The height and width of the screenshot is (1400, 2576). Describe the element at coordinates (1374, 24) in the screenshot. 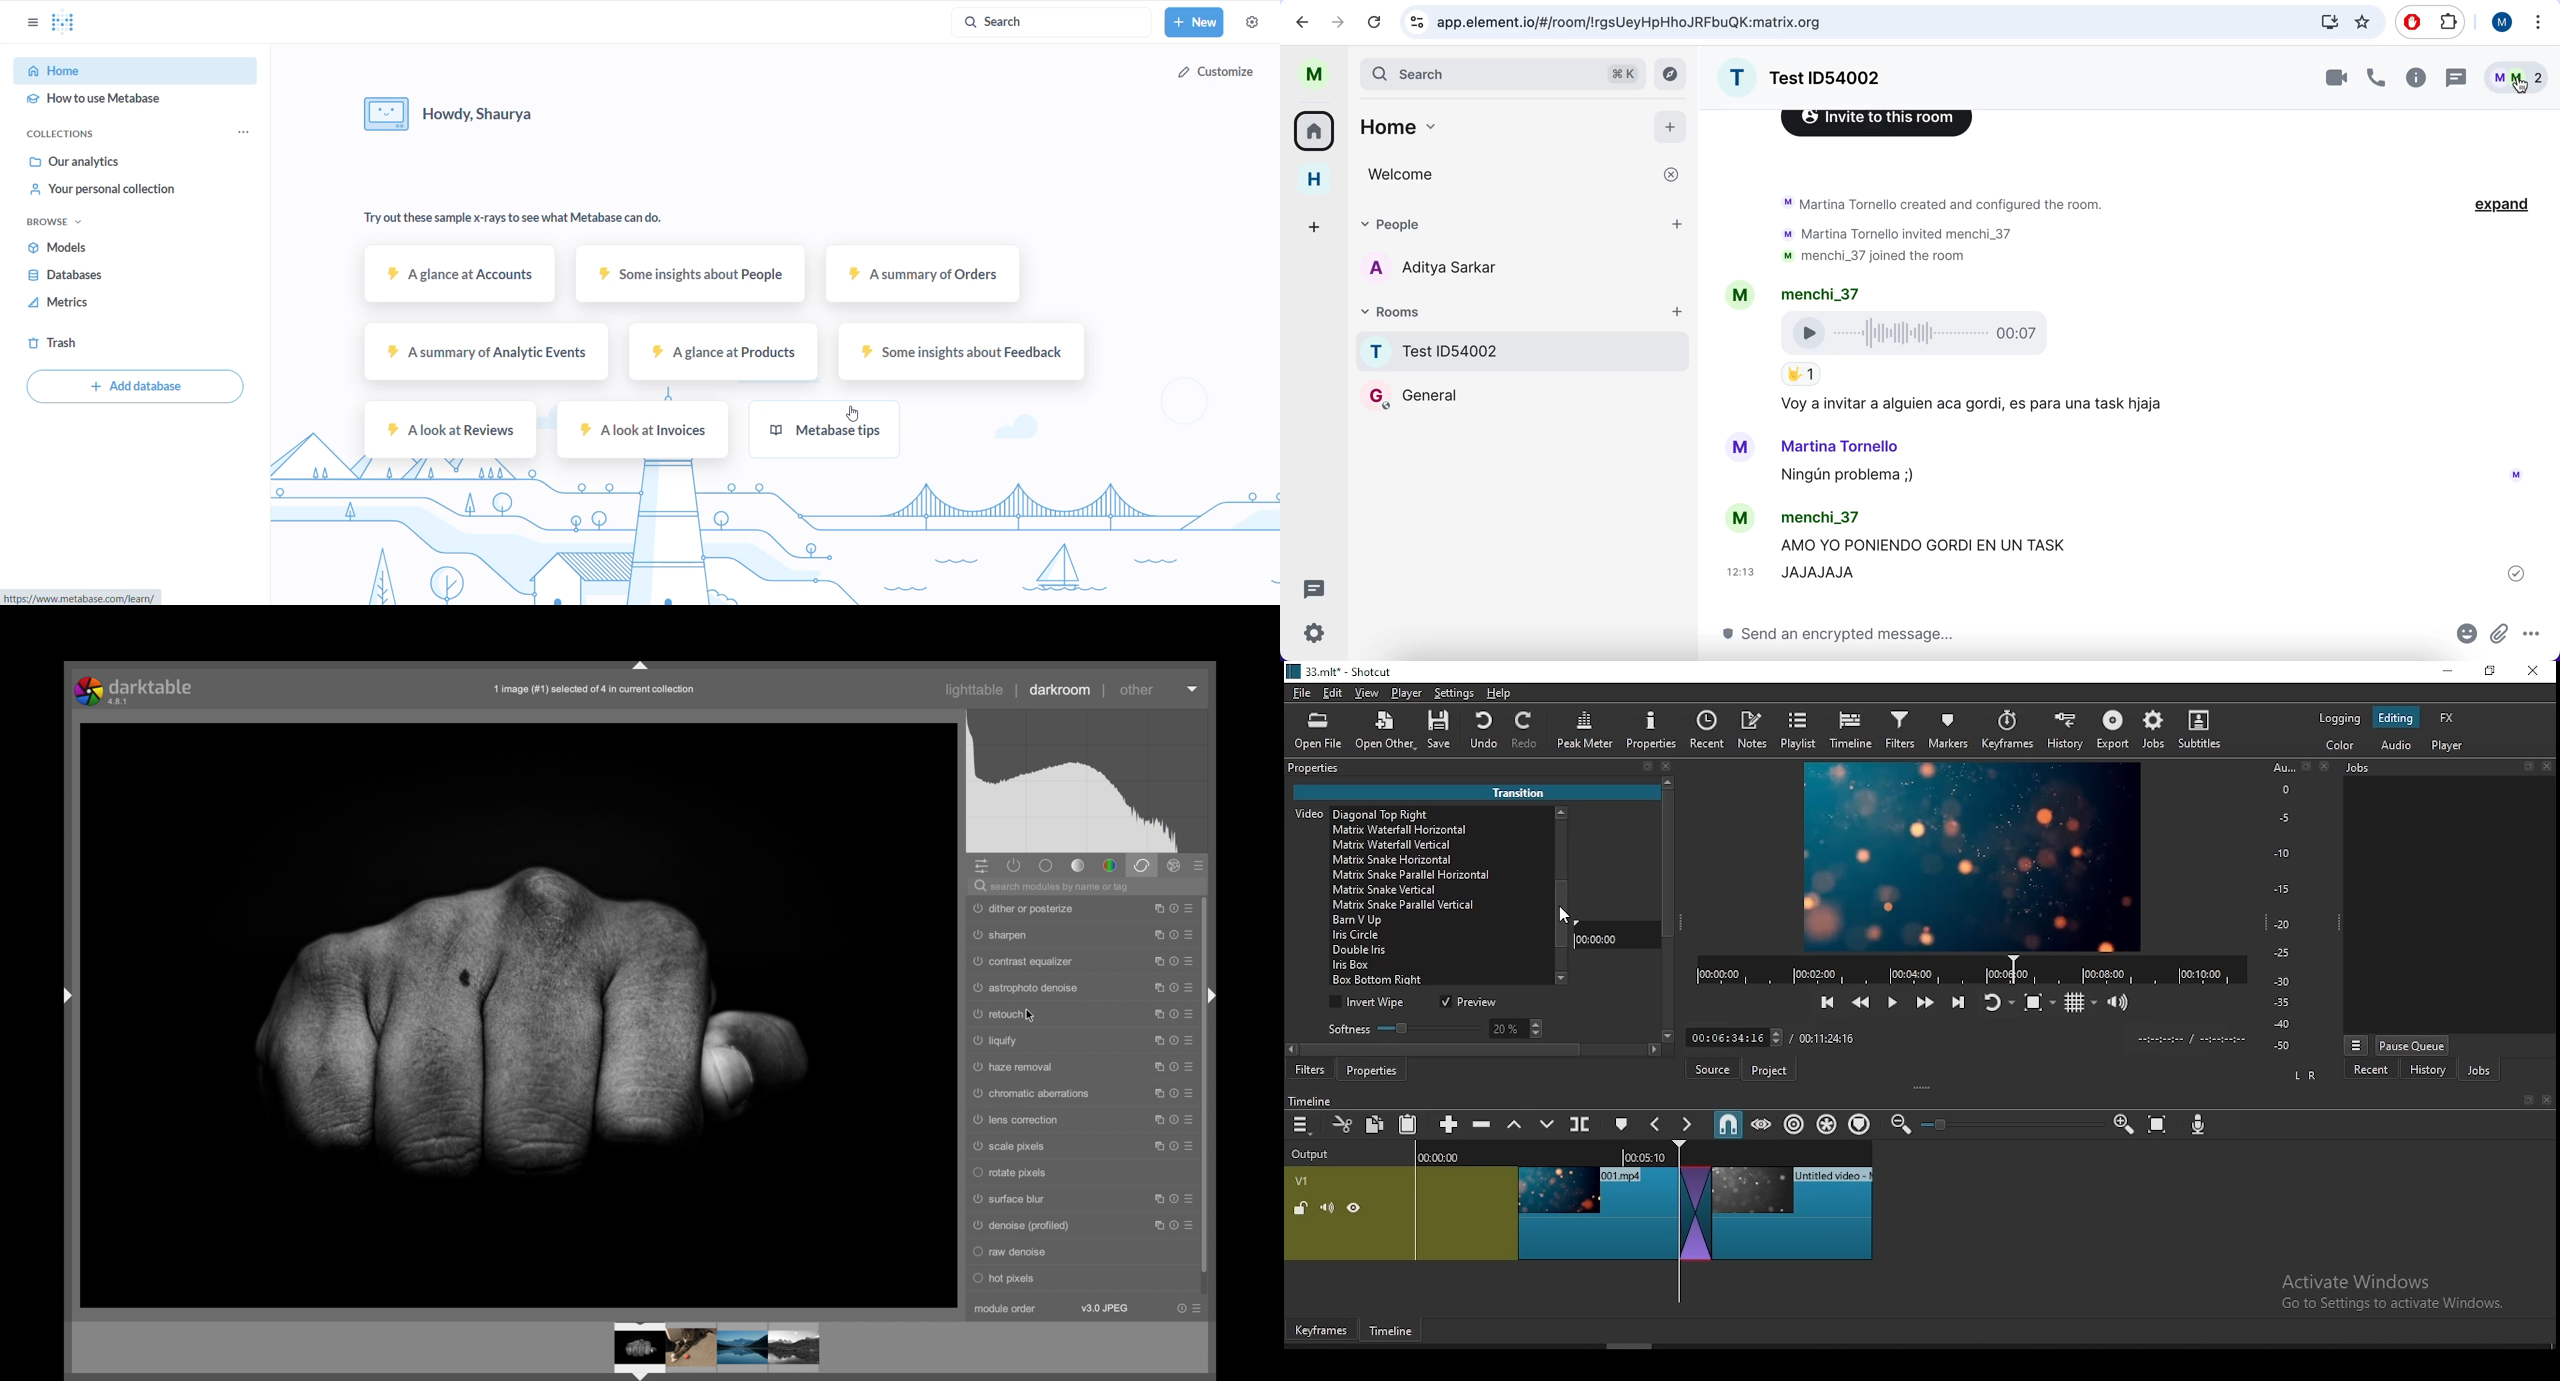

I see `reload current page` at that location.